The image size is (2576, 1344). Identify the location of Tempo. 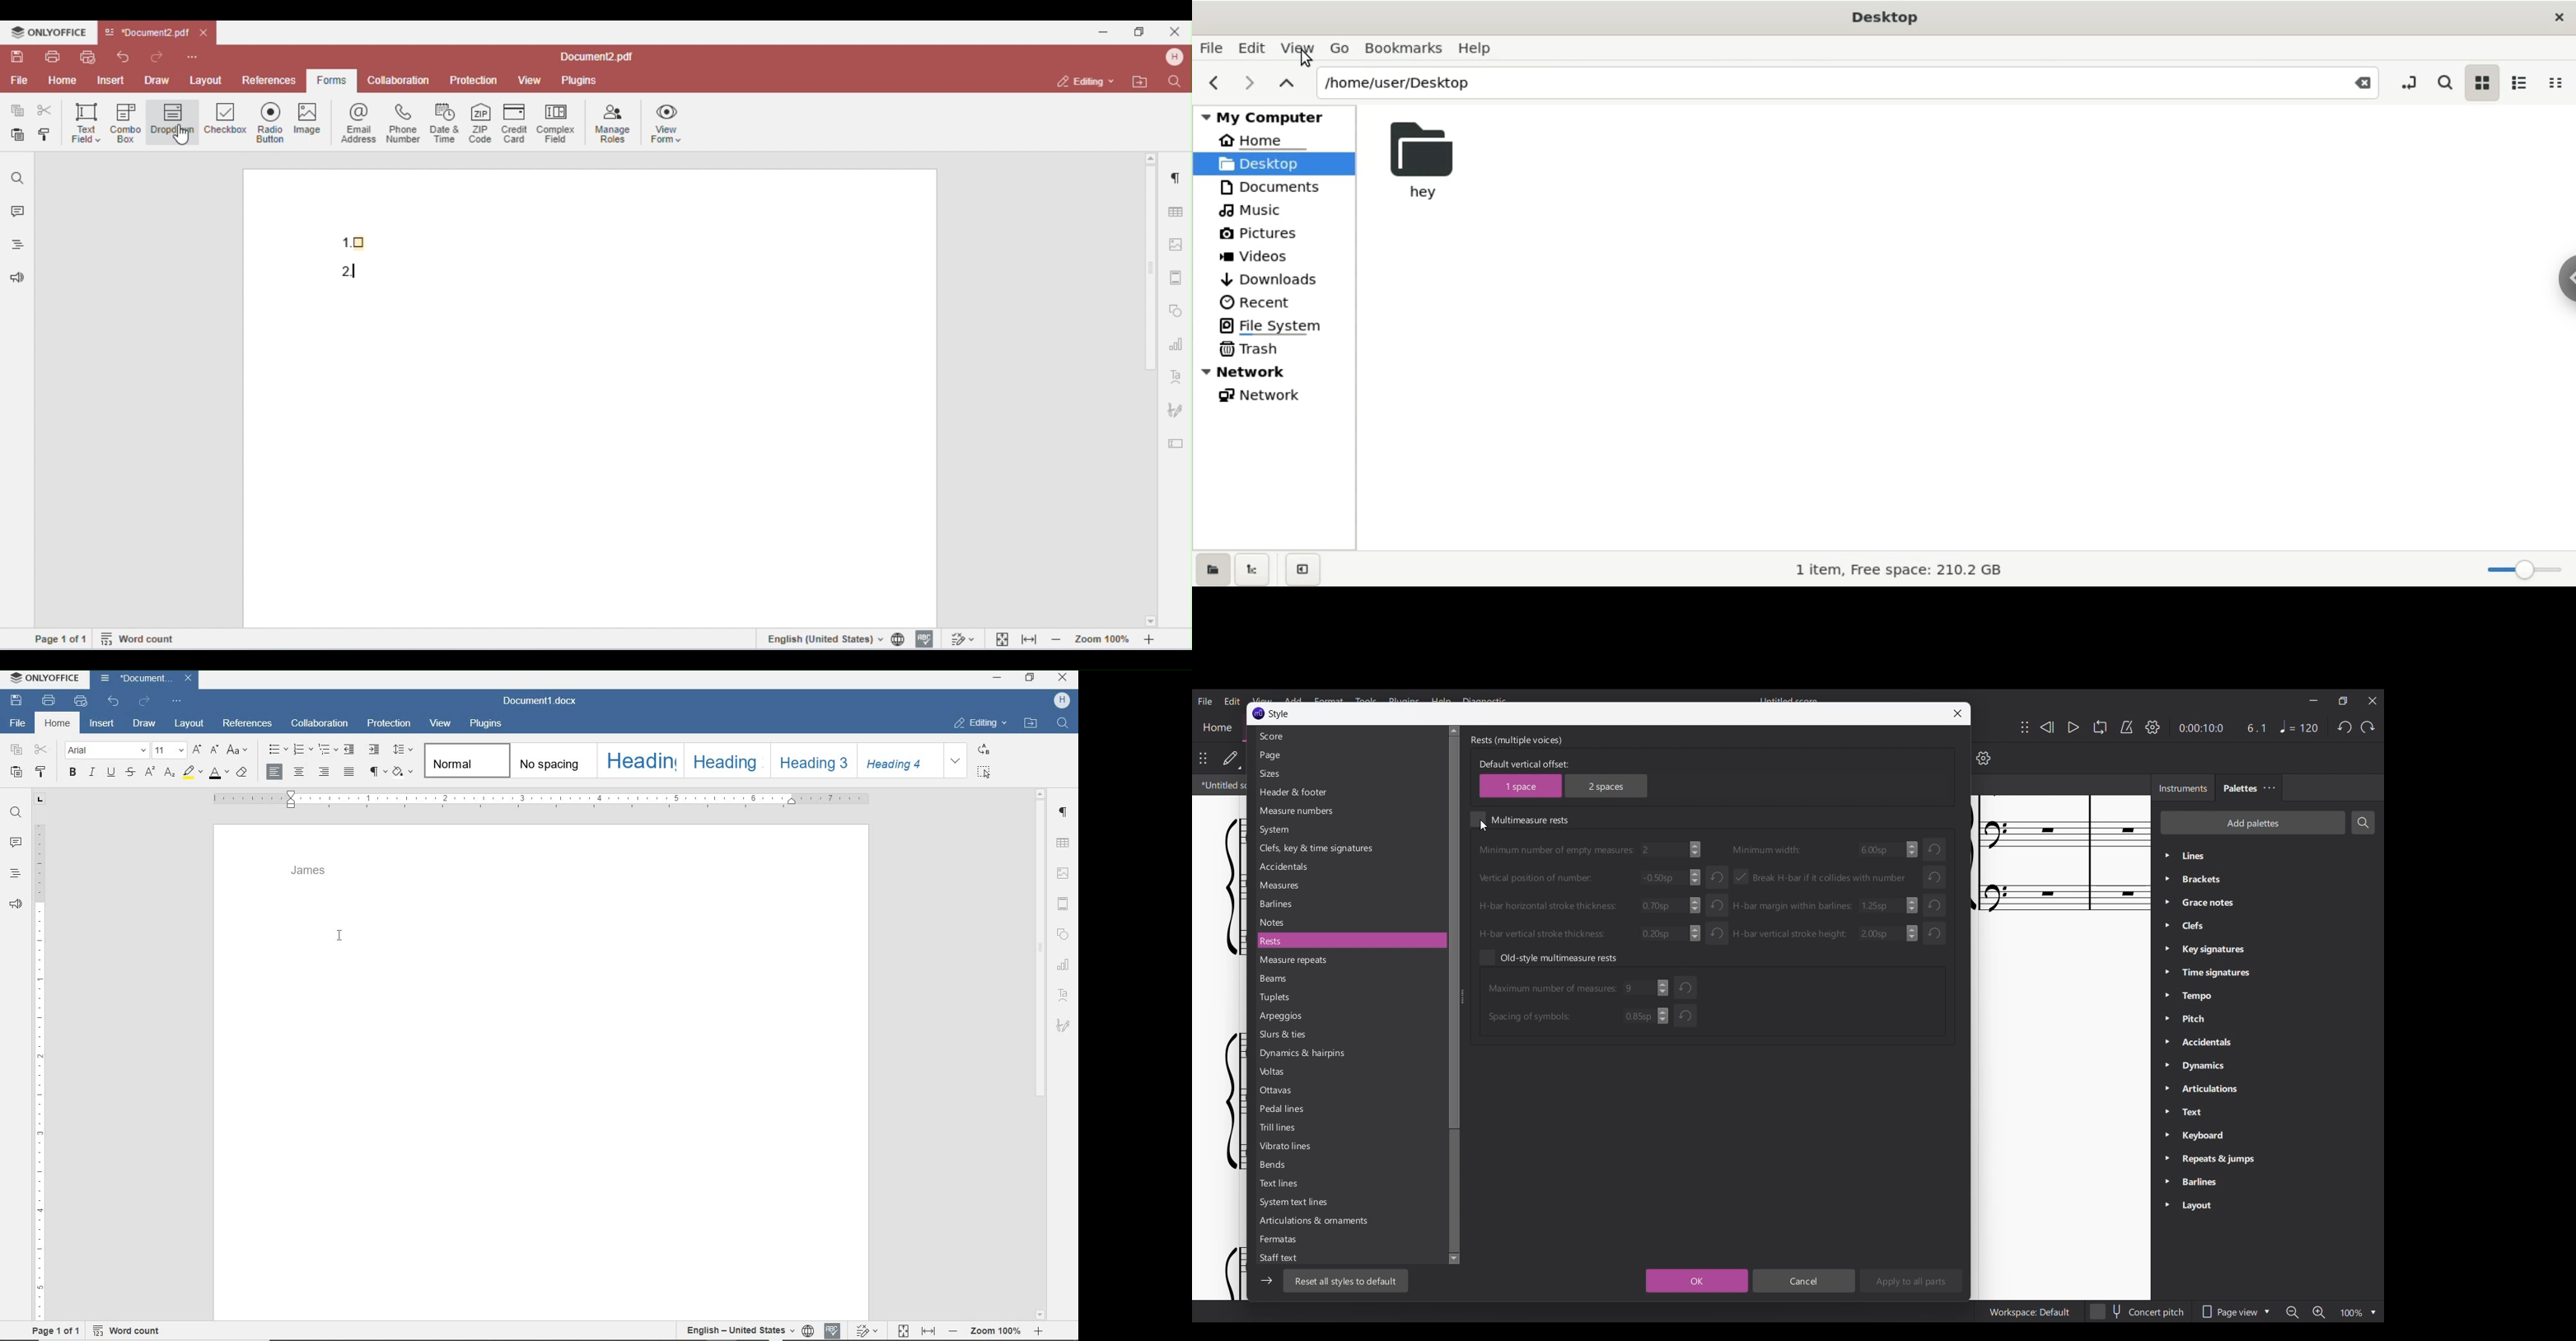
(2299, 726).